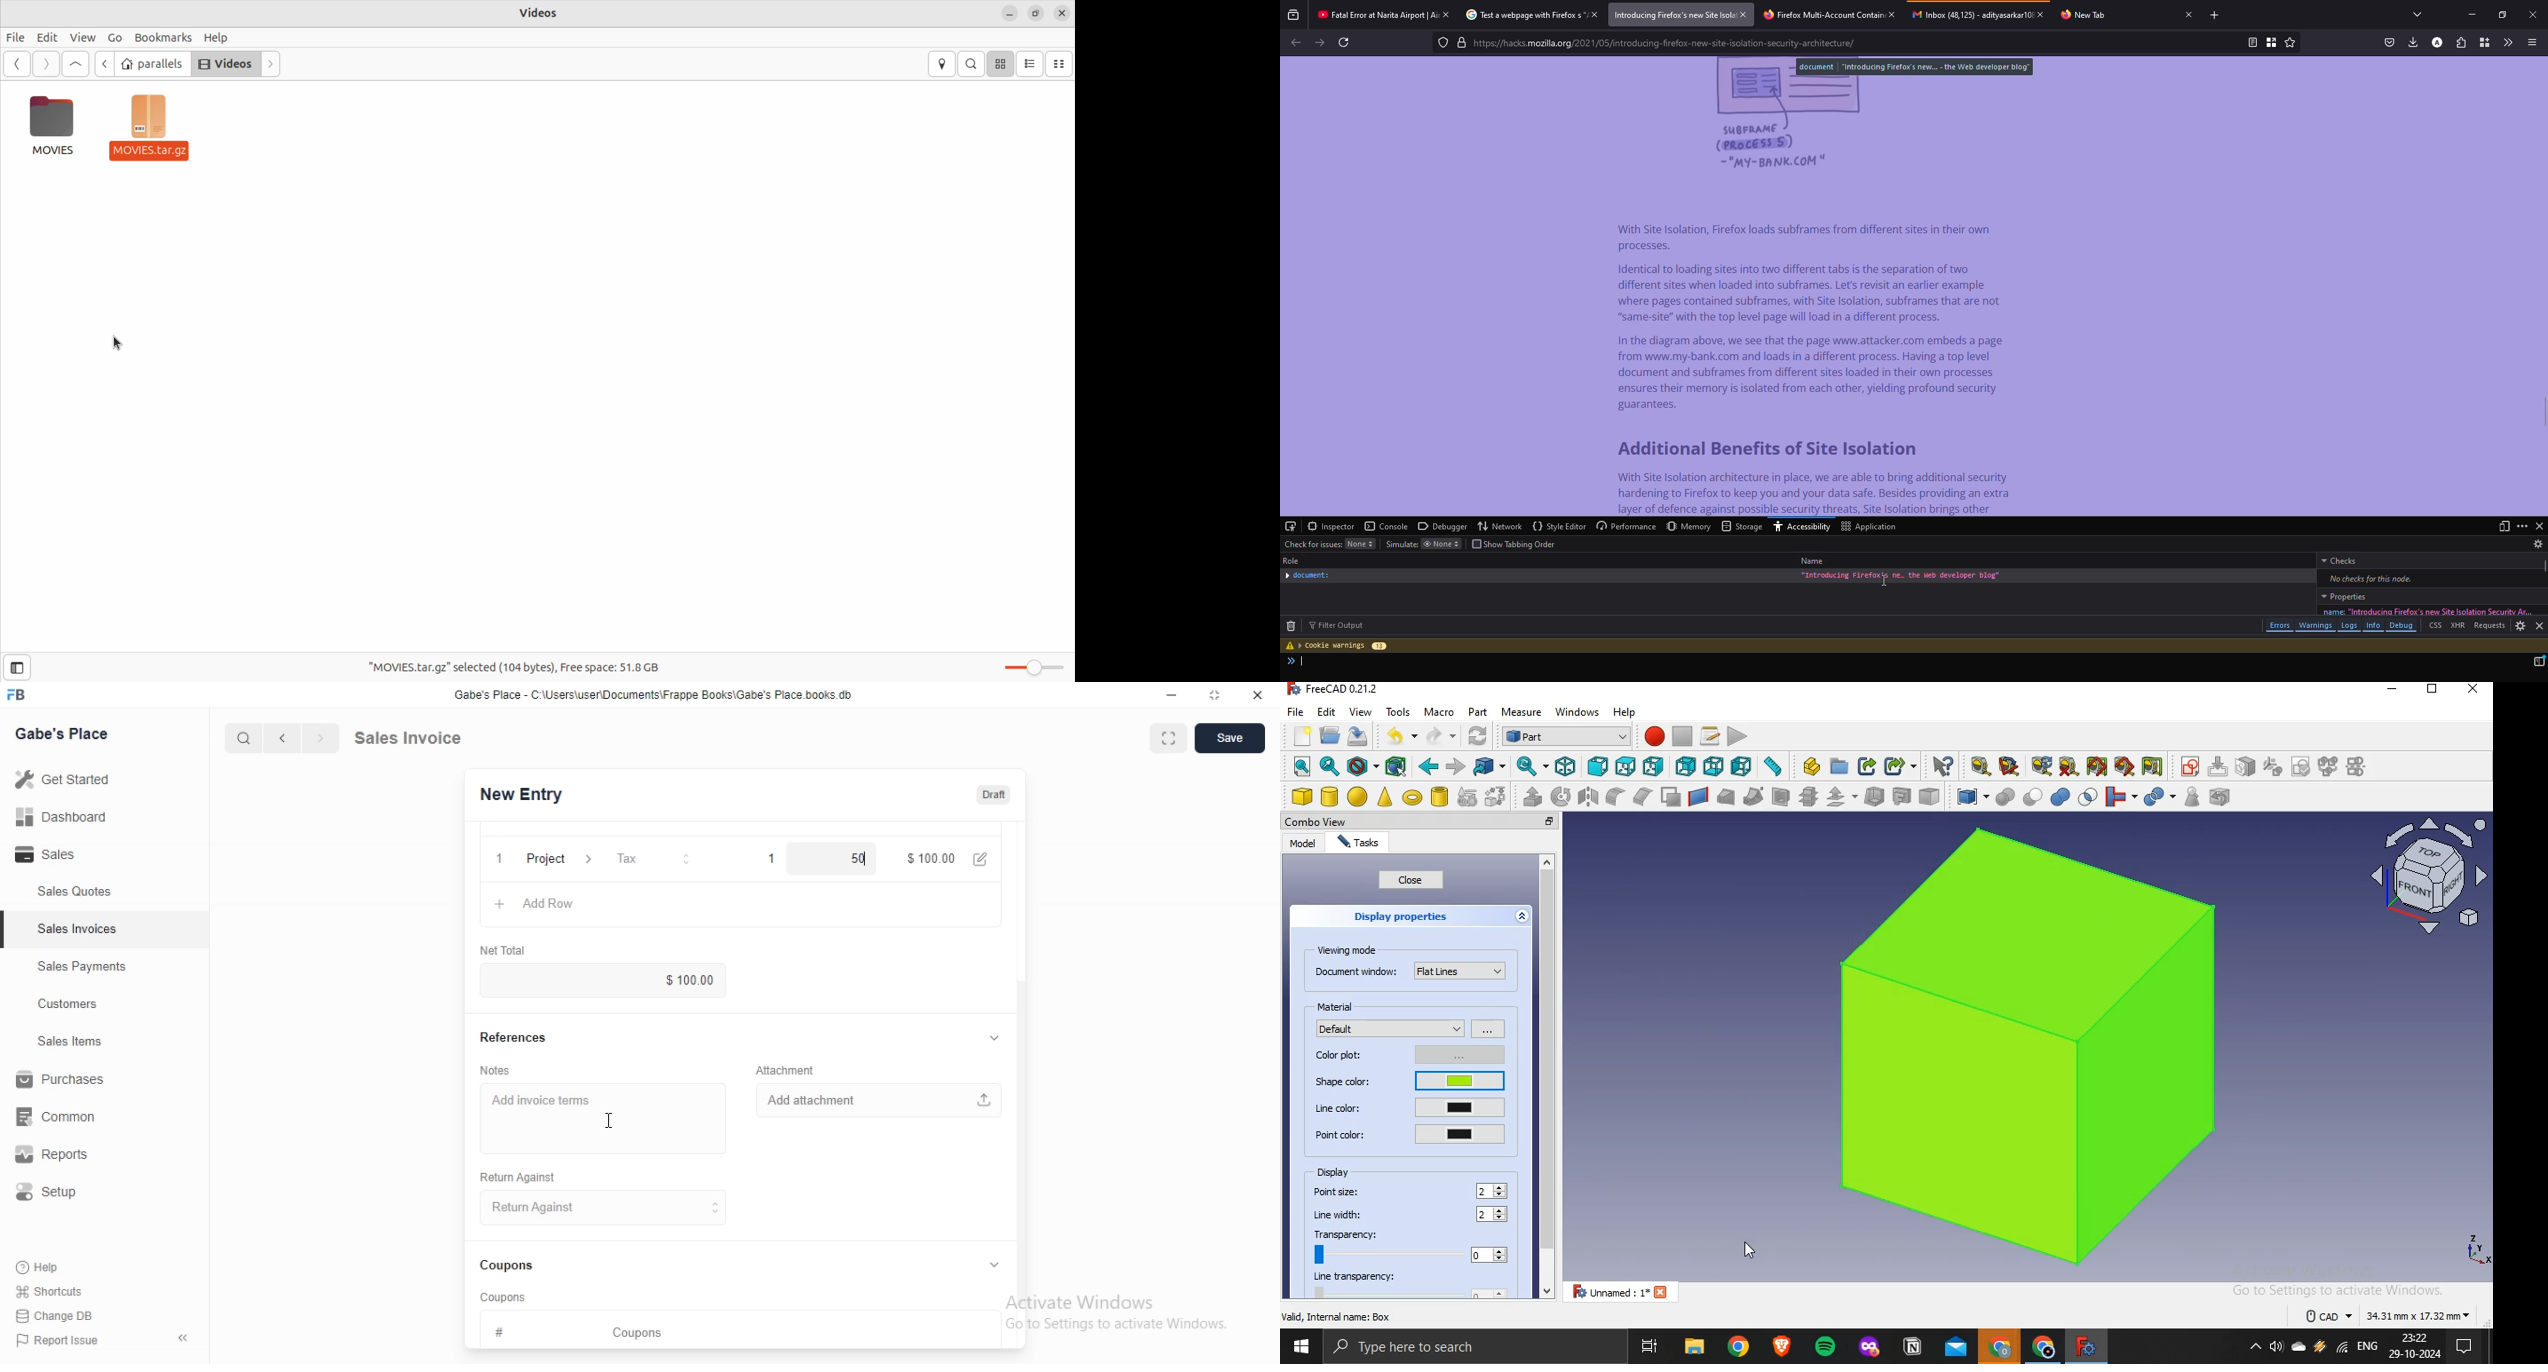 This screenshot has height=1372, width=2548. I want to click on info, so click(1903, 576).